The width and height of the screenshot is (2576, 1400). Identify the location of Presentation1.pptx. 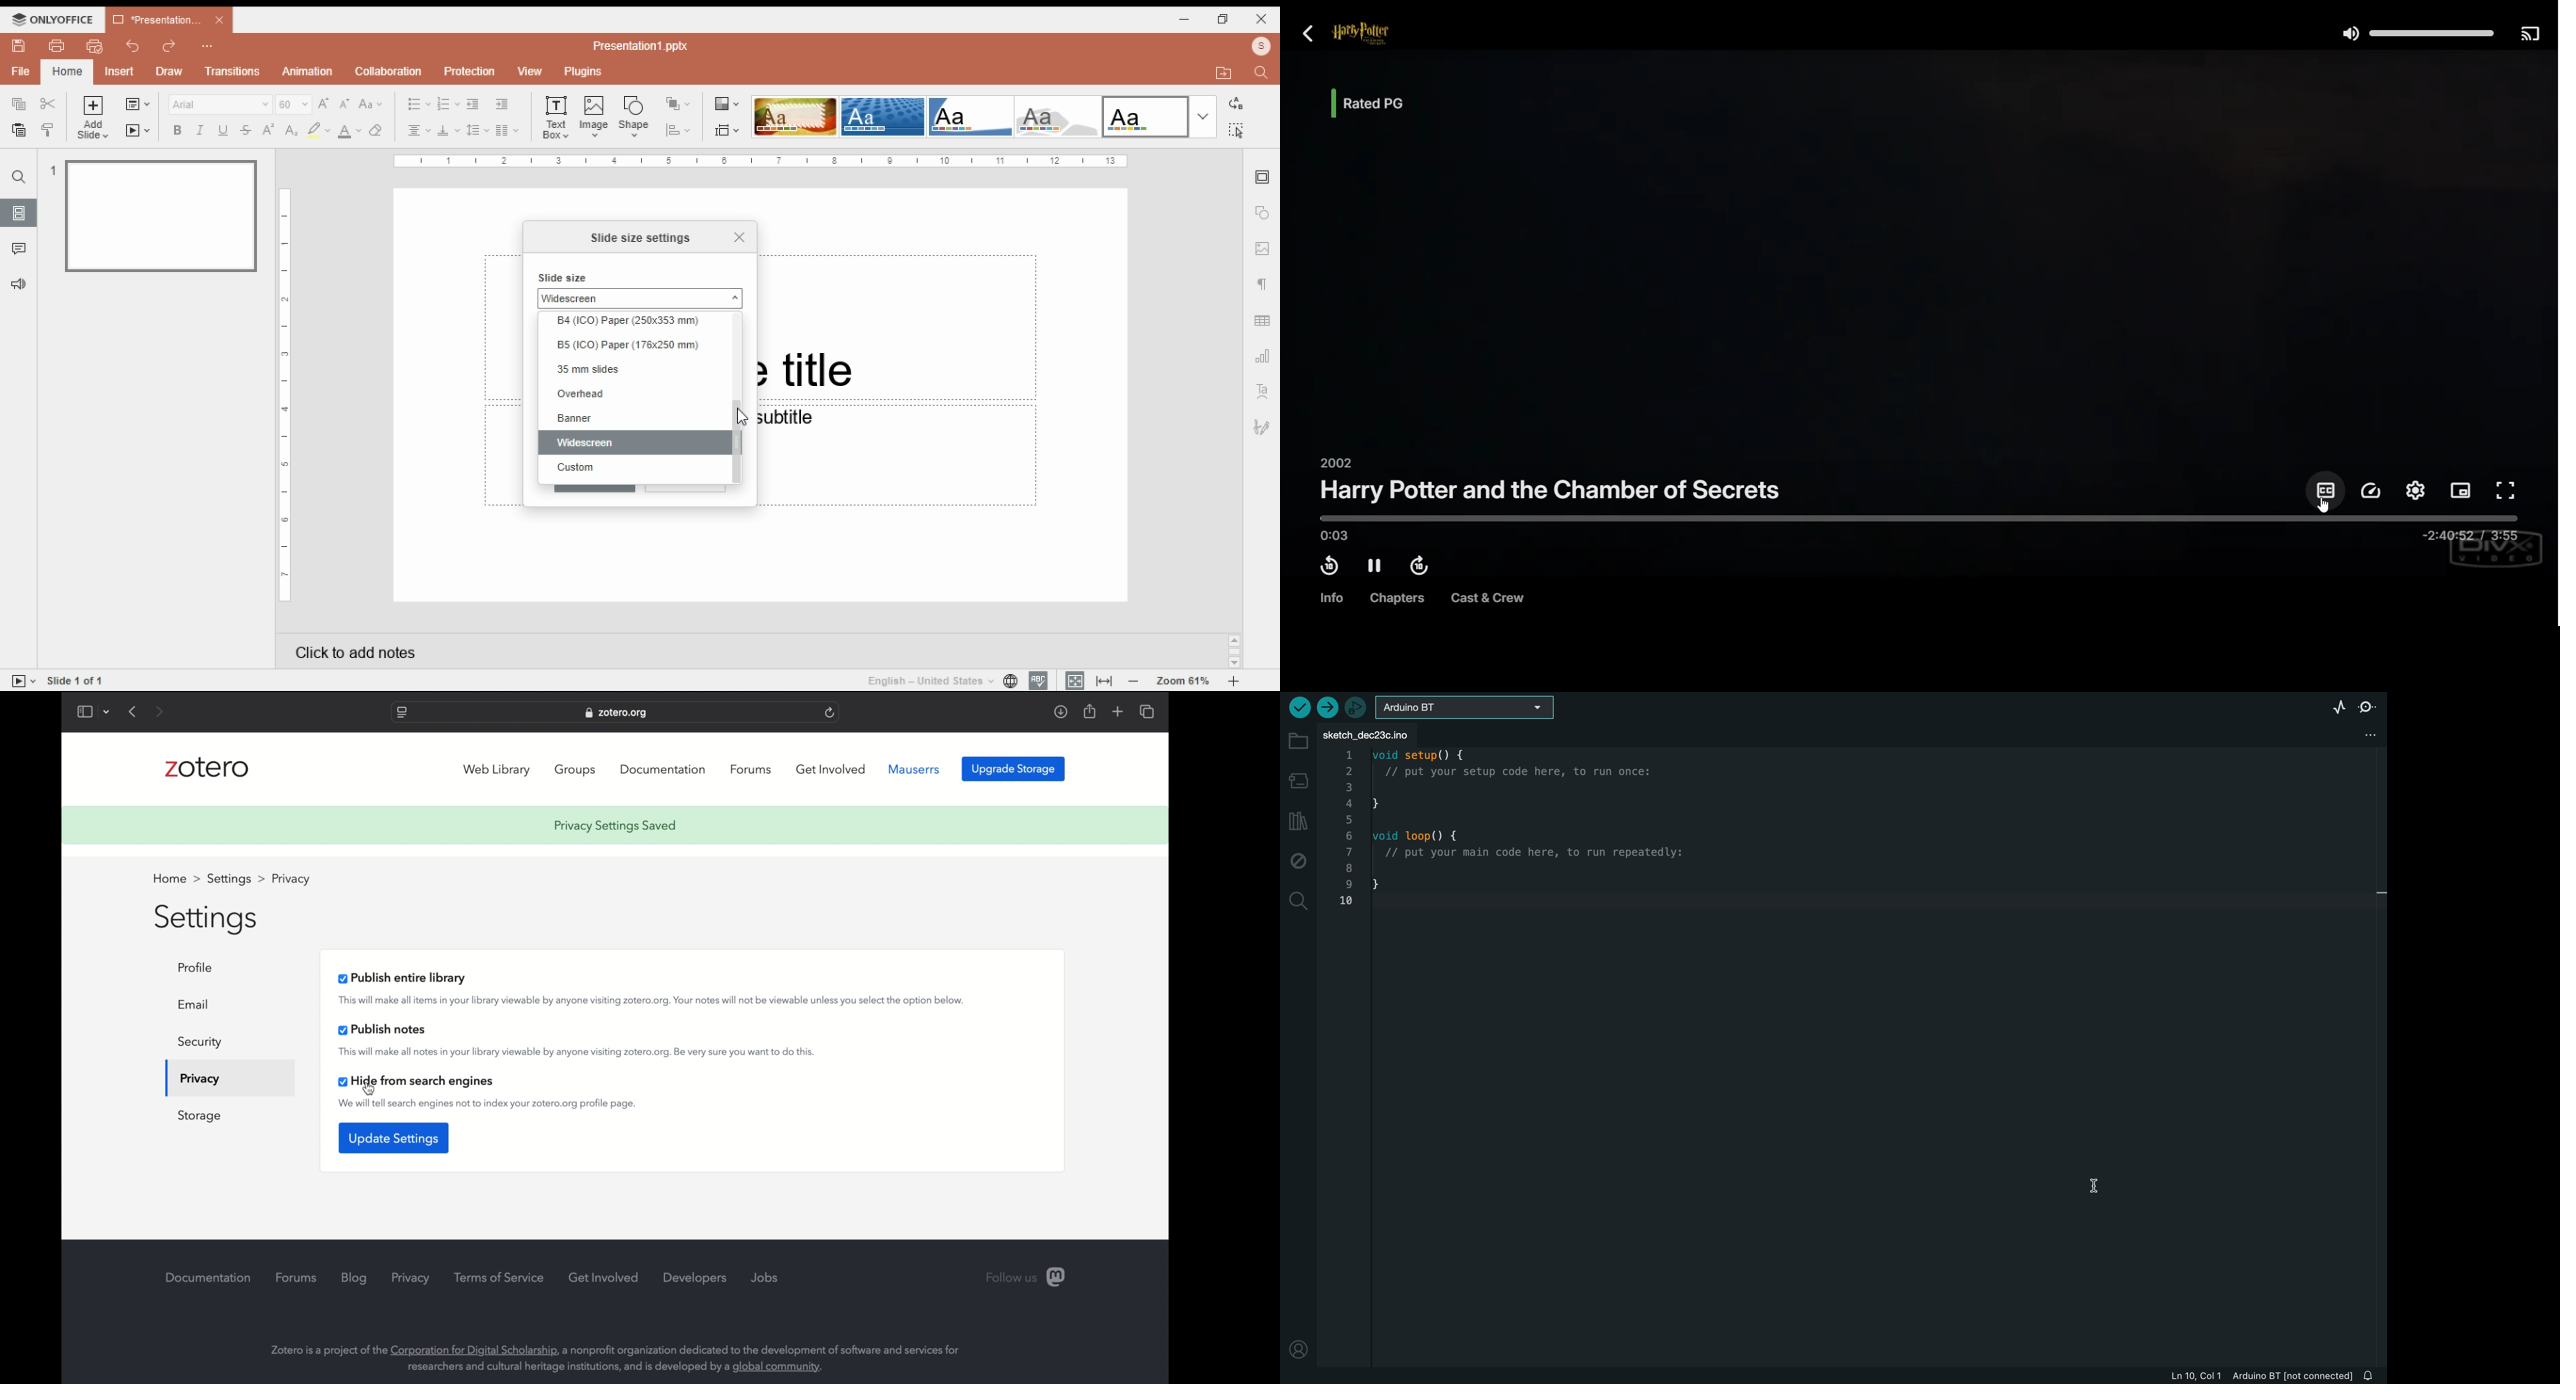
(644, 45).